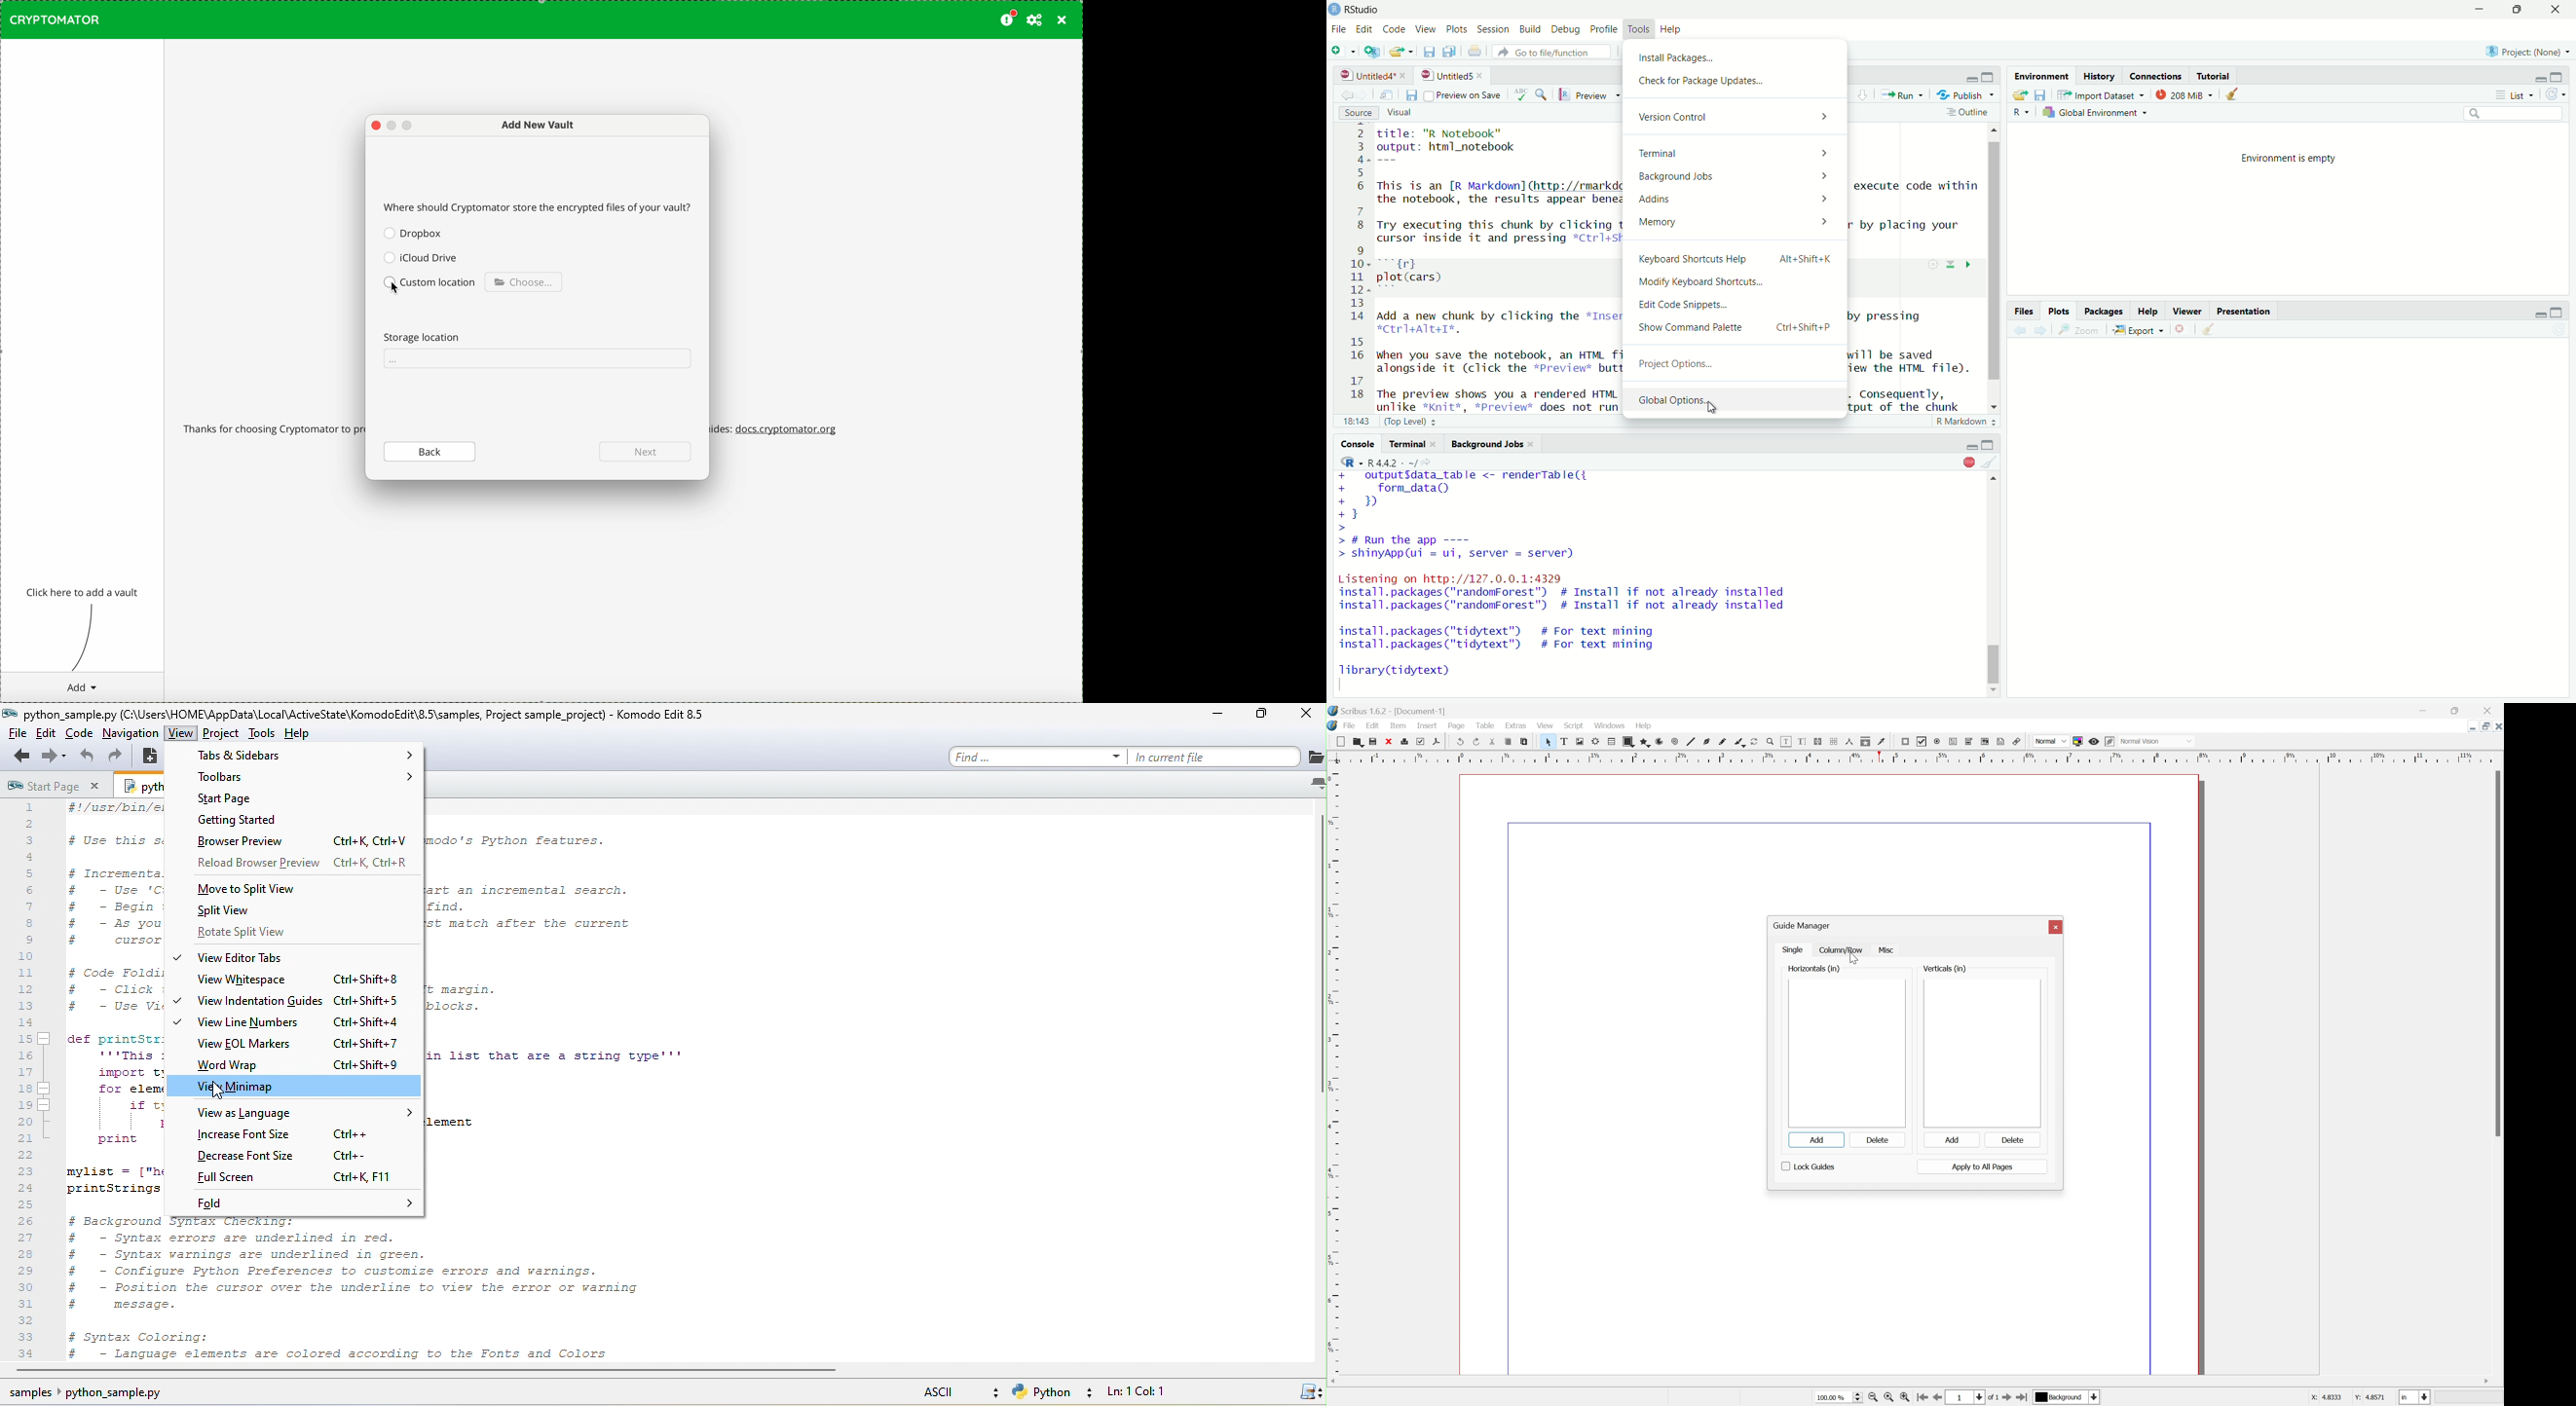 The width and height of the screenshot is (2576, 1428). What do you see at coordinates (1451, 51) in the screenshot?
I see `save all open documents` at bounding box center [1451, 51].